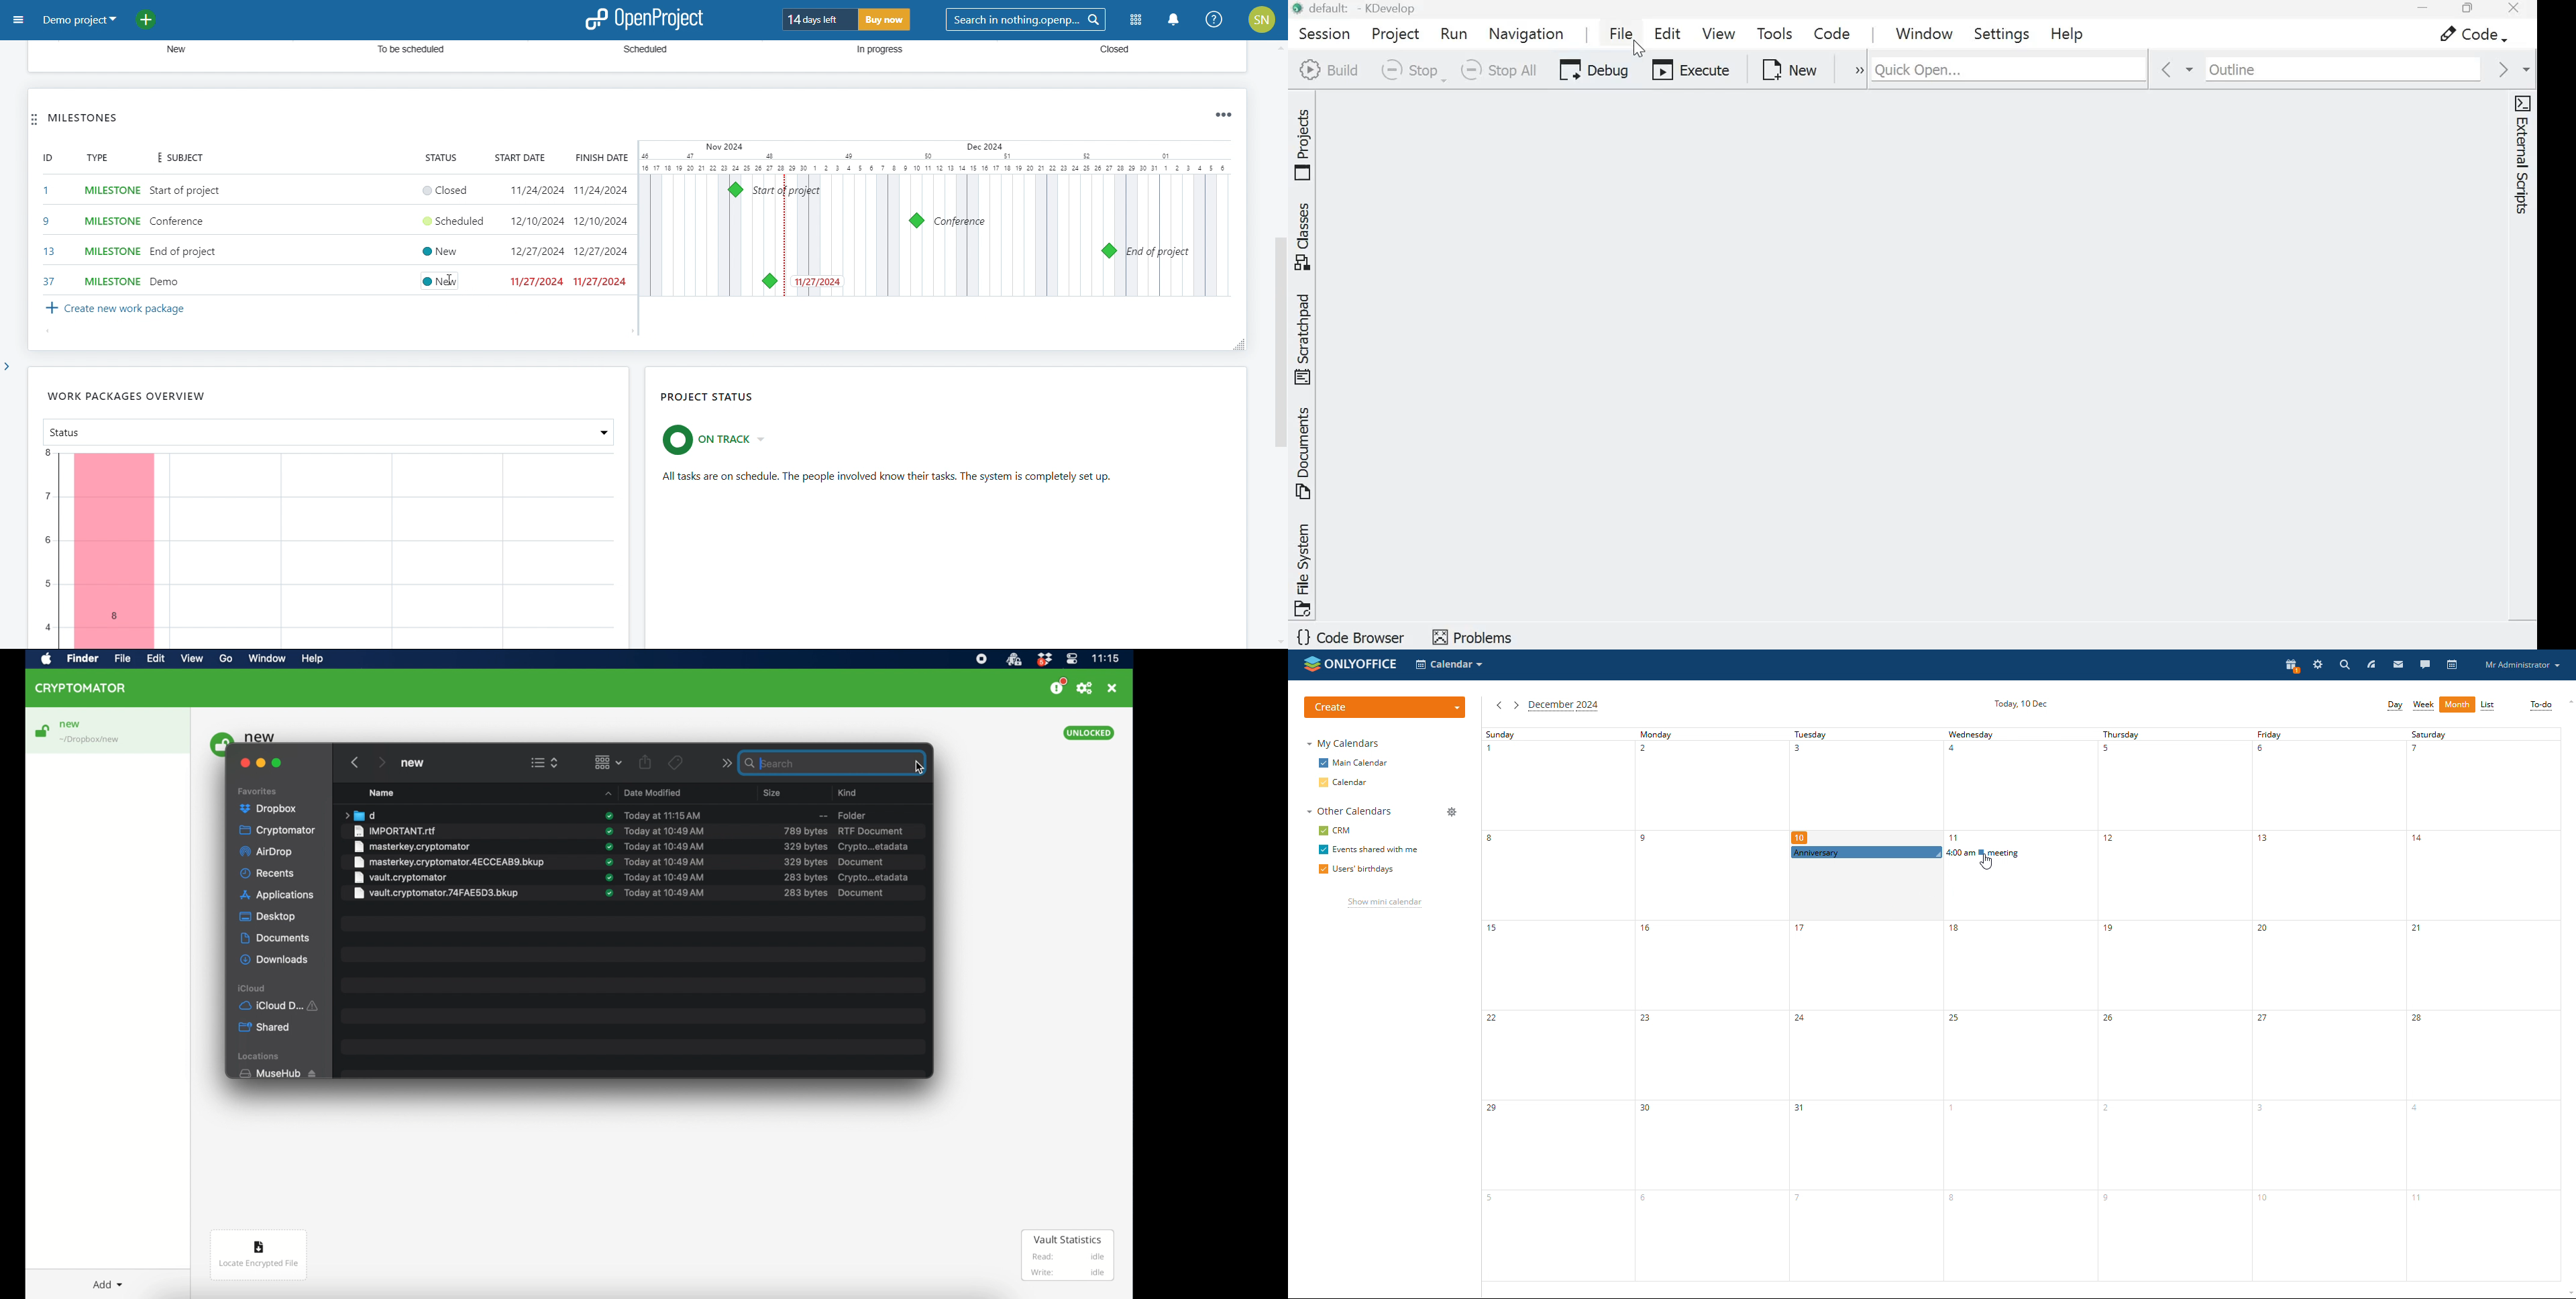 The image size is (2576, 1316). What do you see at coordinates (312, 659) in the screenshot?
I see `help` at bounding box center [312, 659].